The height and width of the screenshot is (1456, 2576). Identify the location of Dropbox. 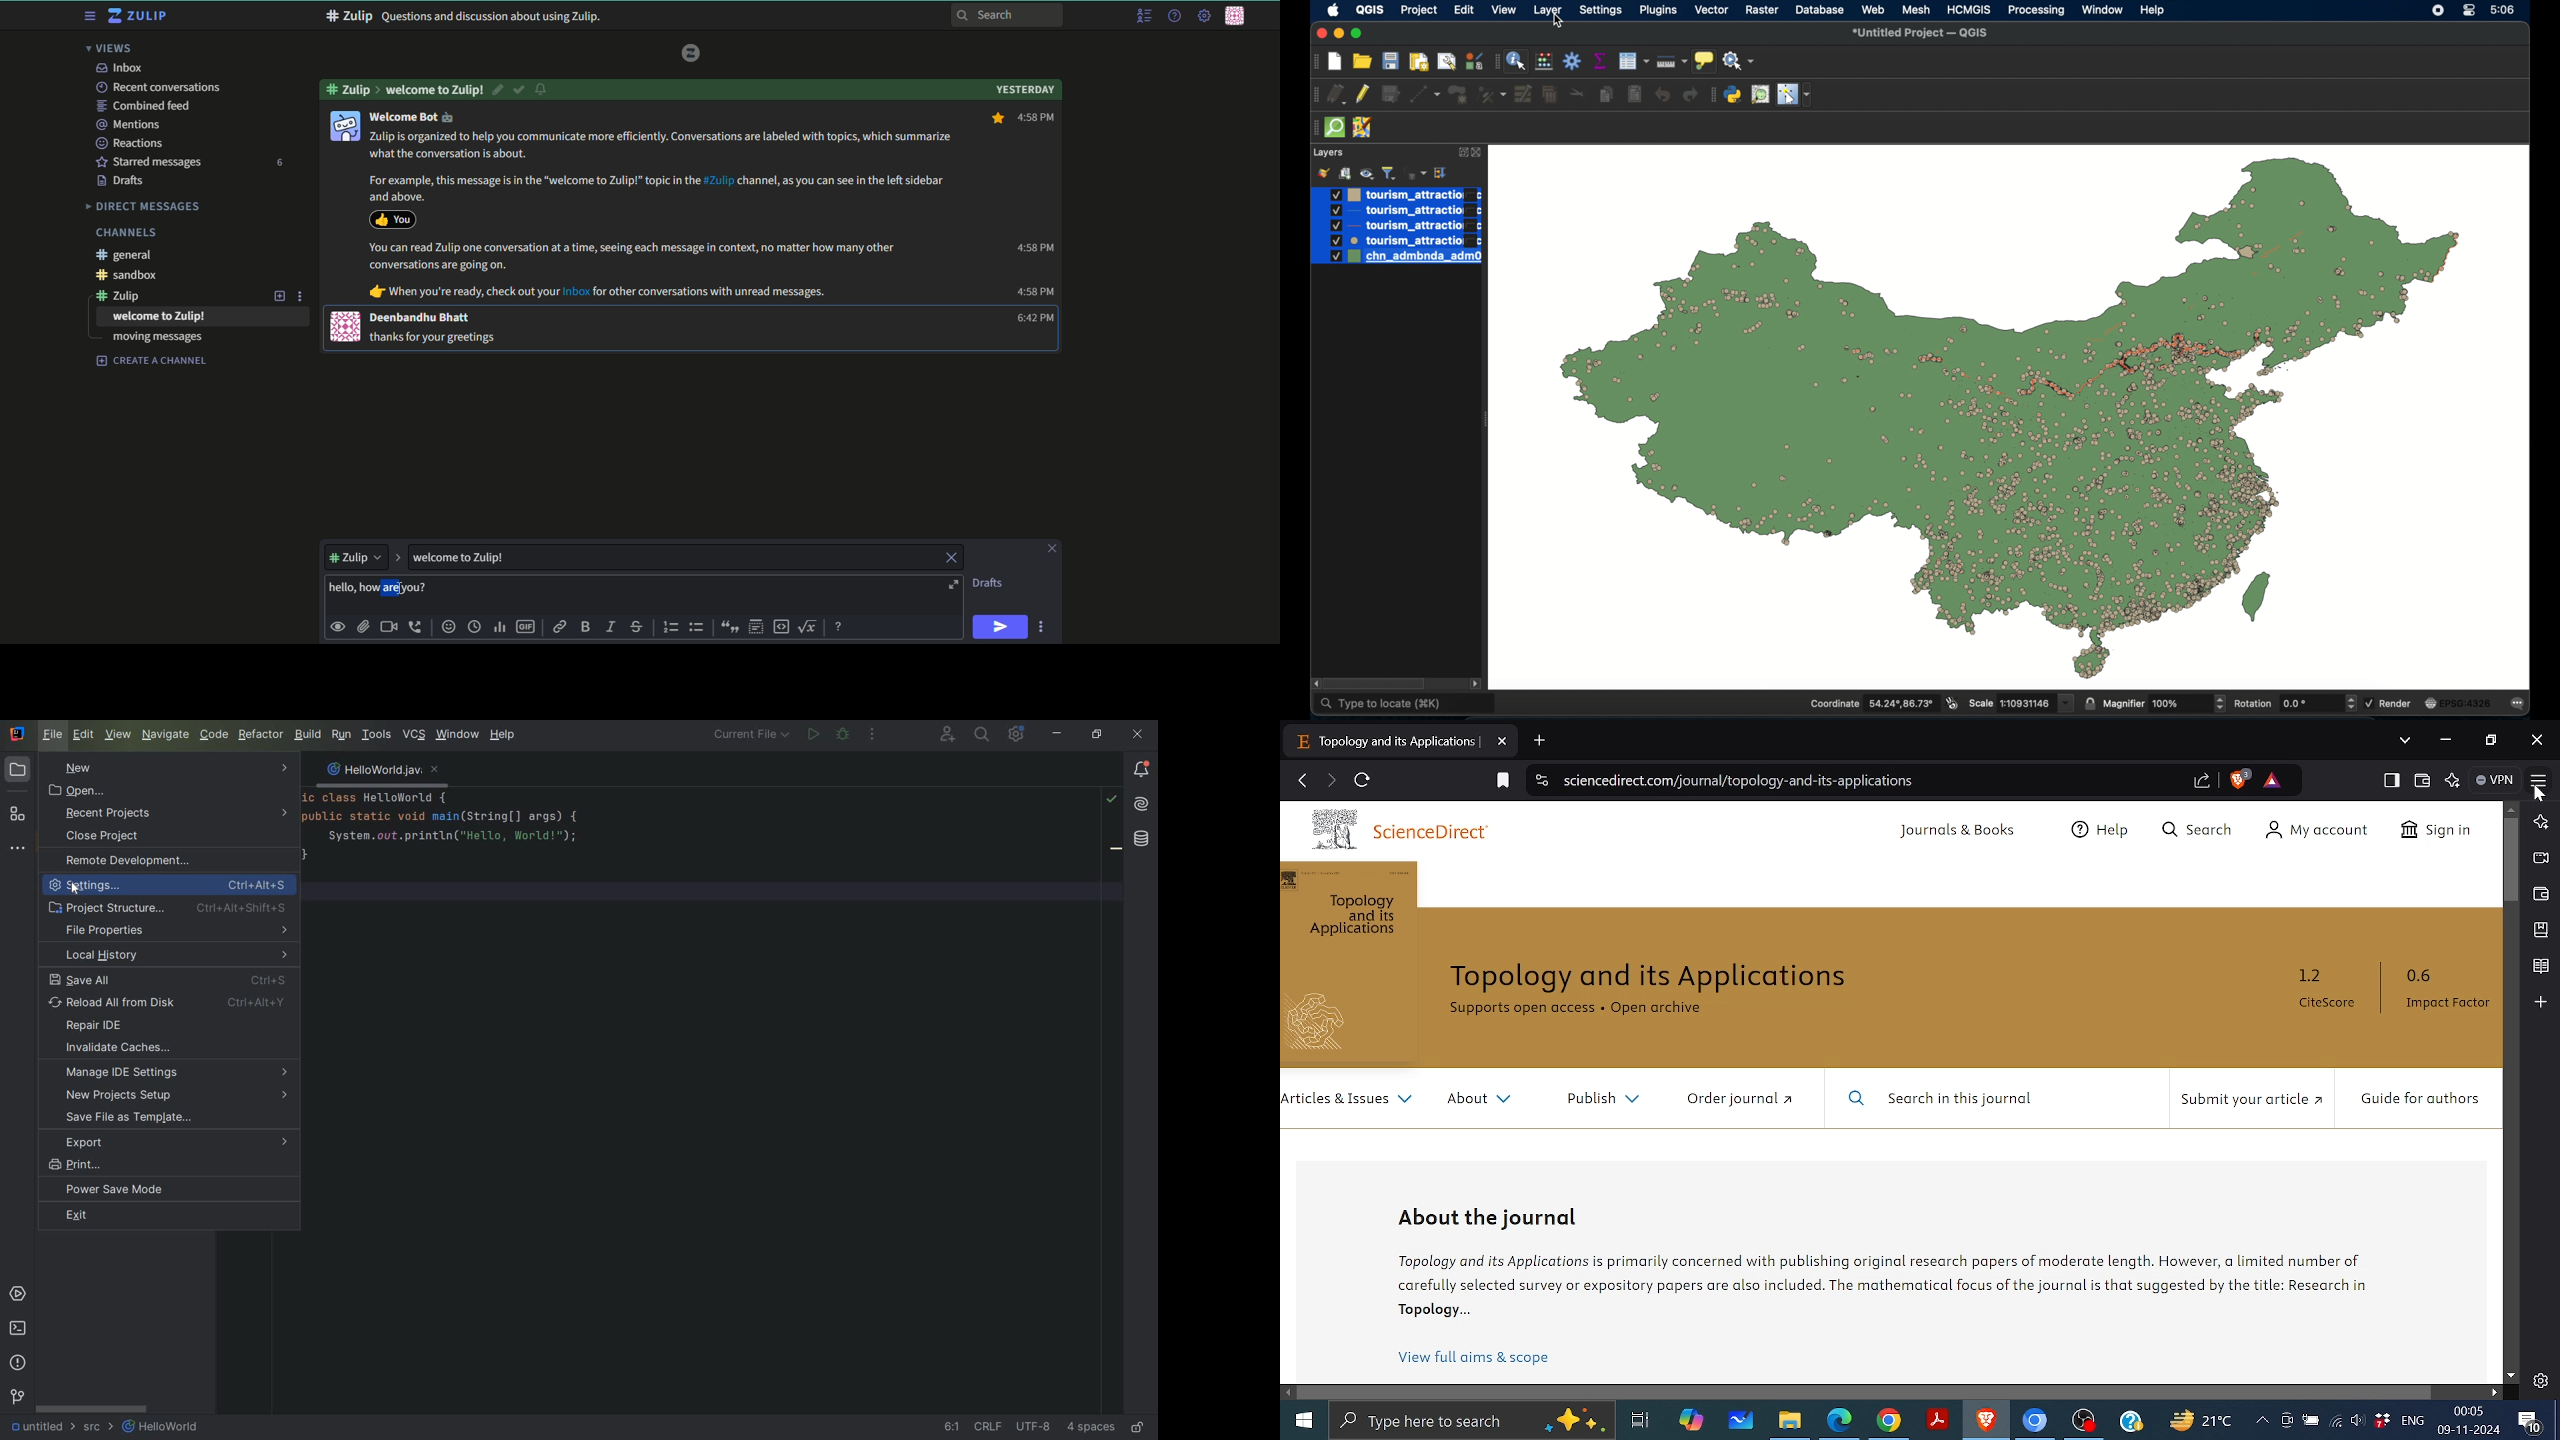
(2382, 1420).